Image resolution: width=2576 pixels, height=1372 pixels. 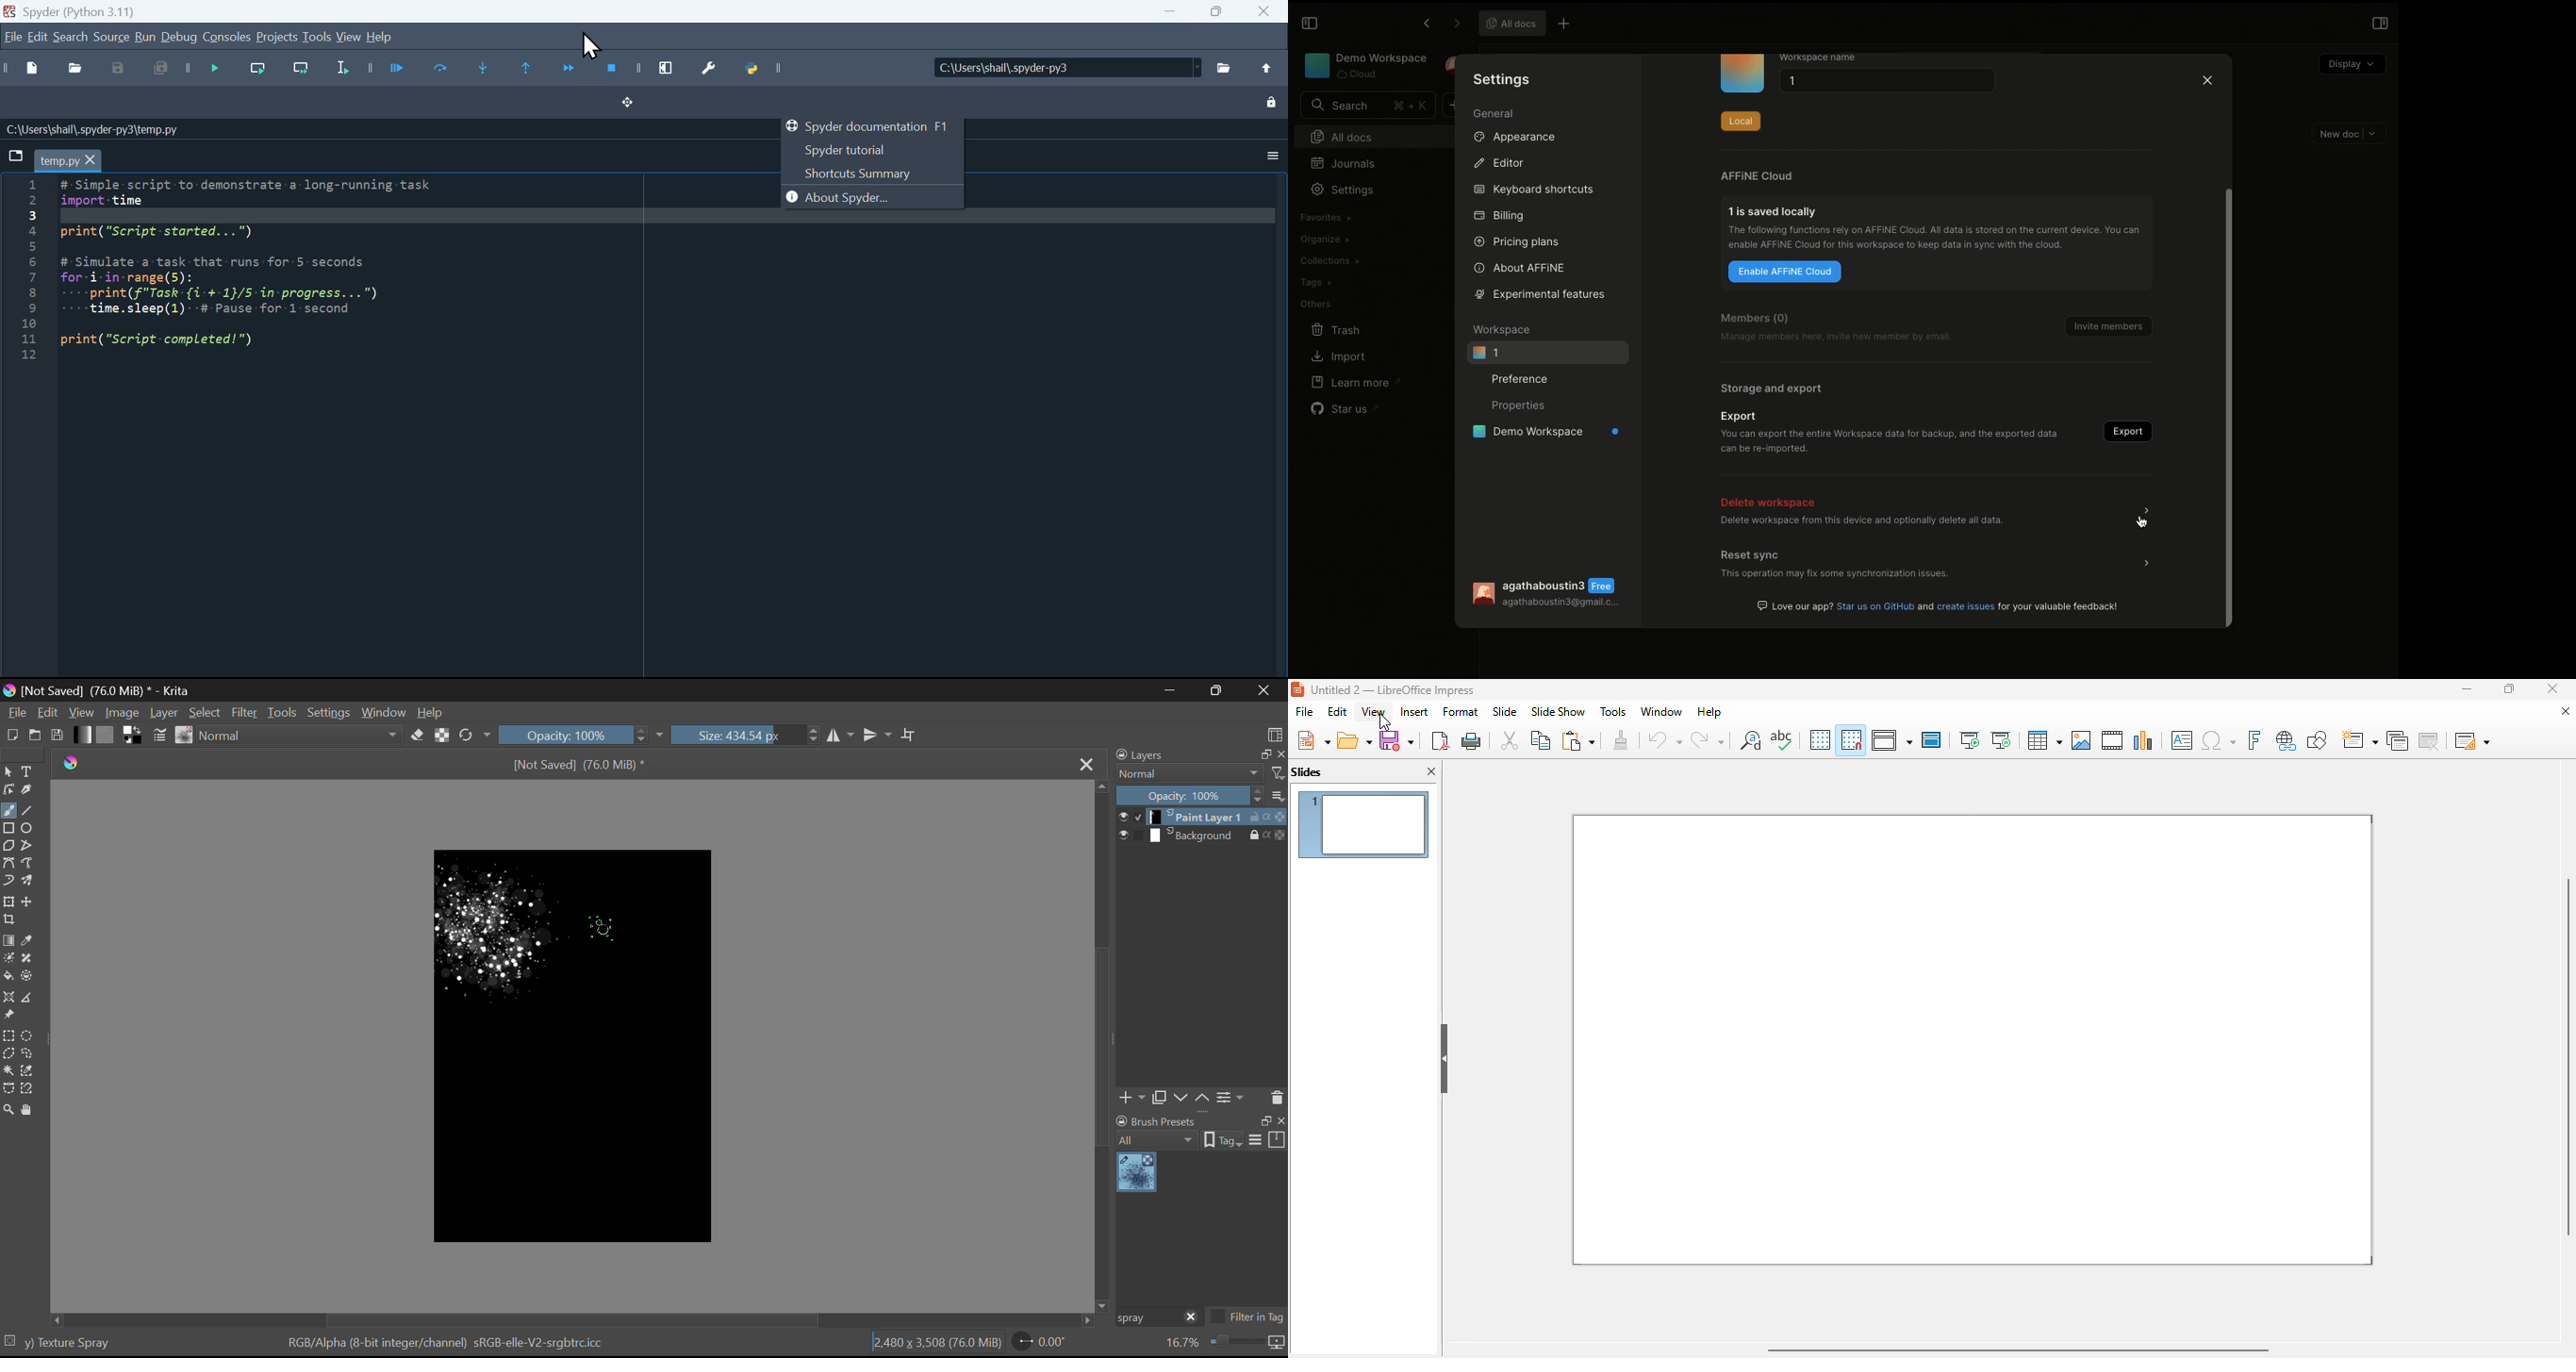 What do you see at coordinates (75, 160) in the screenshot?
I see `Filename` at bounding box center [75, 160].